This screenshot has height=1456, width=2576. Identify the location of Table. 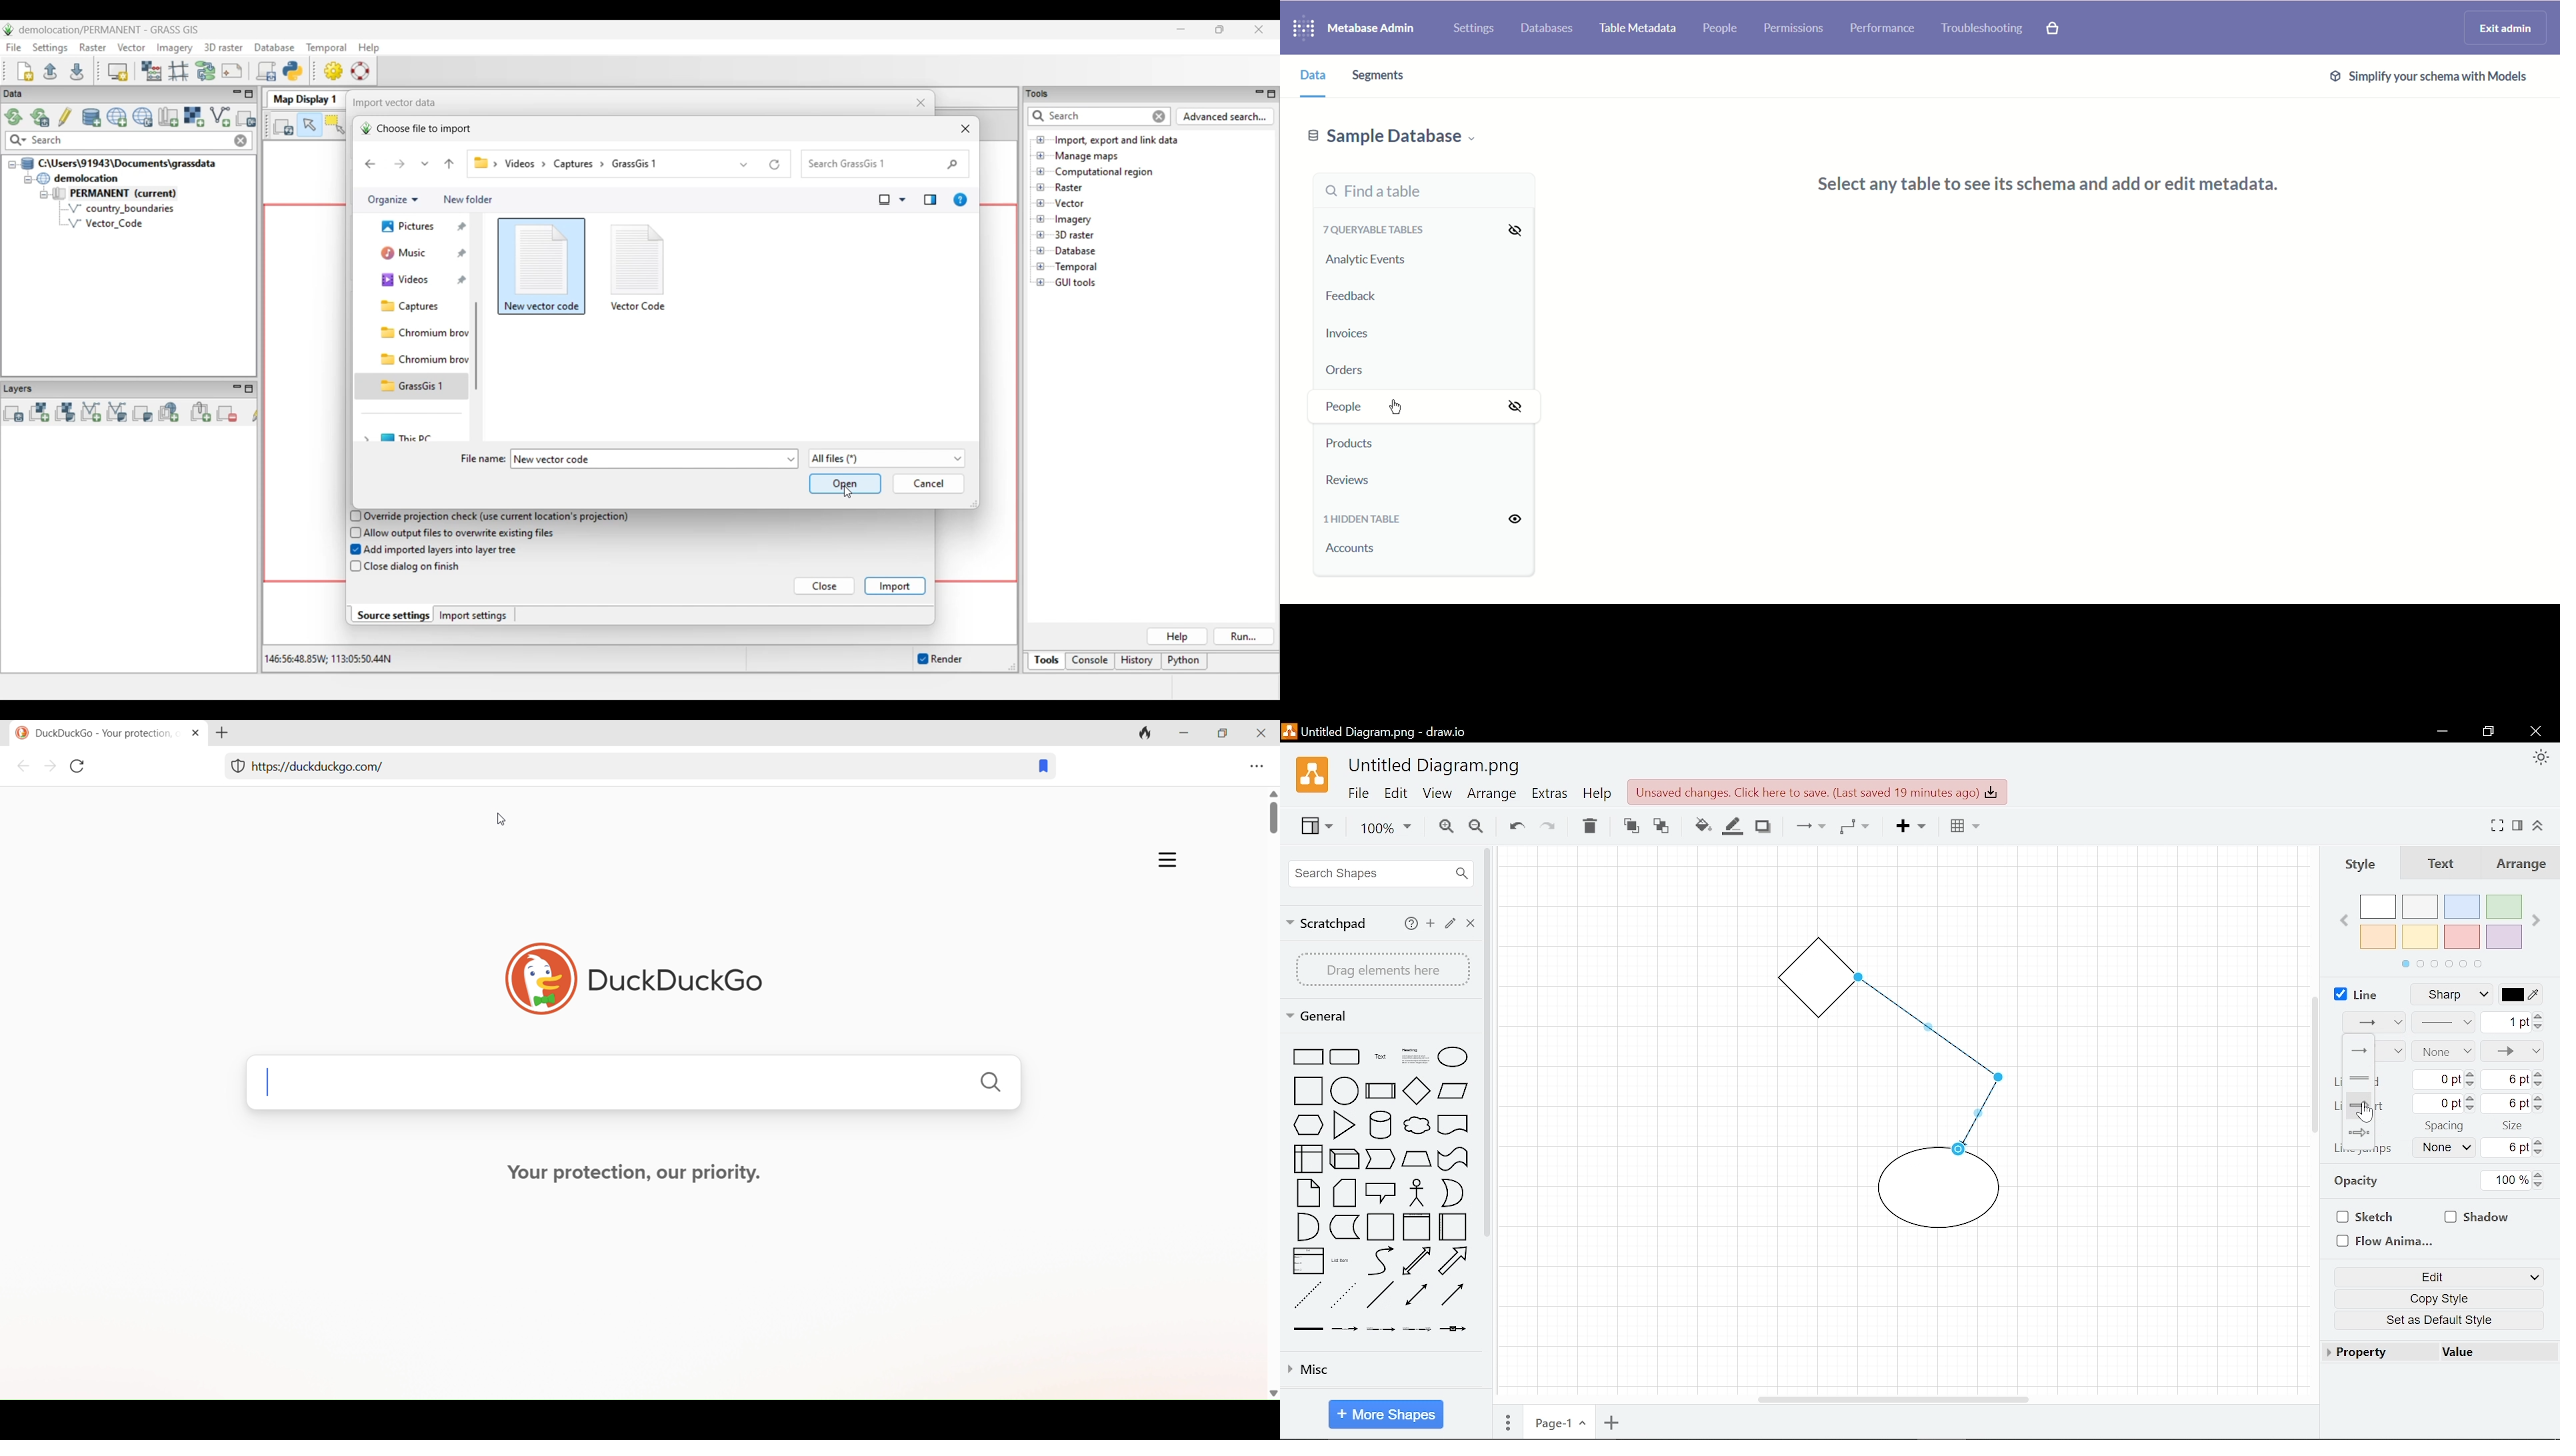
(1960, 828).